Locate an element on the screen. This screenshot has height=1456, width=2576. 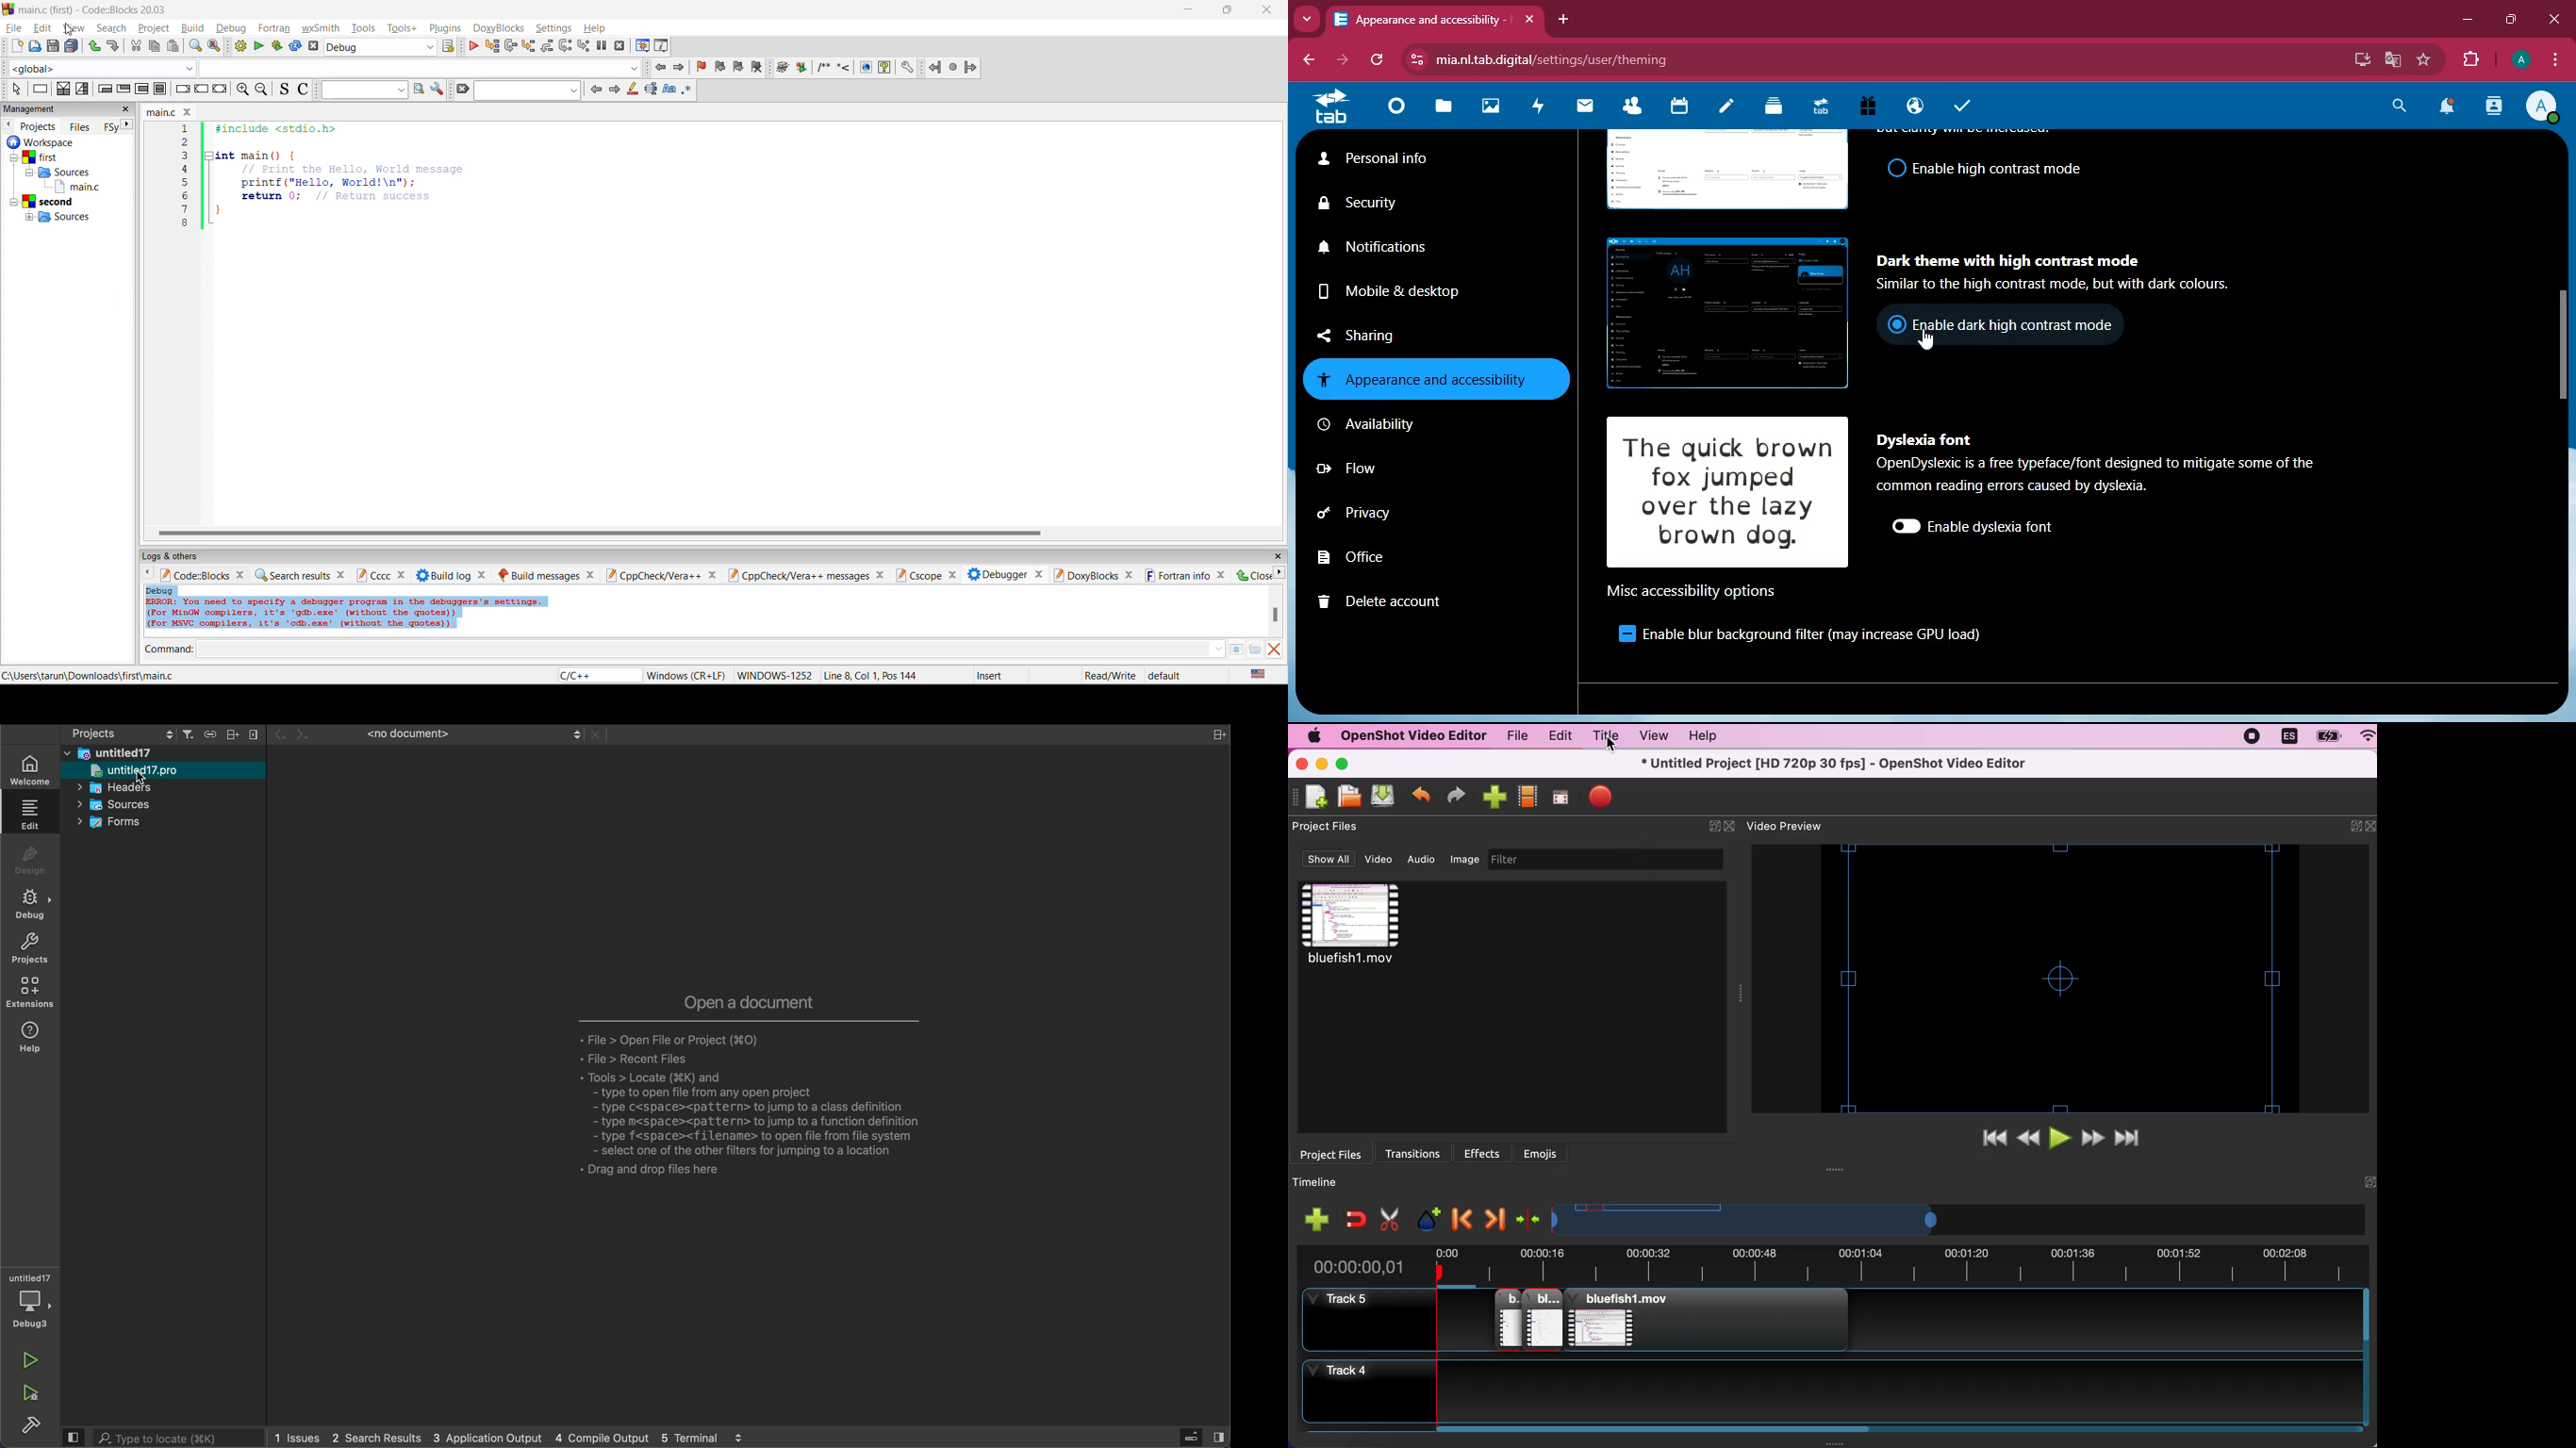
save all is located at coordinates (72, 46).